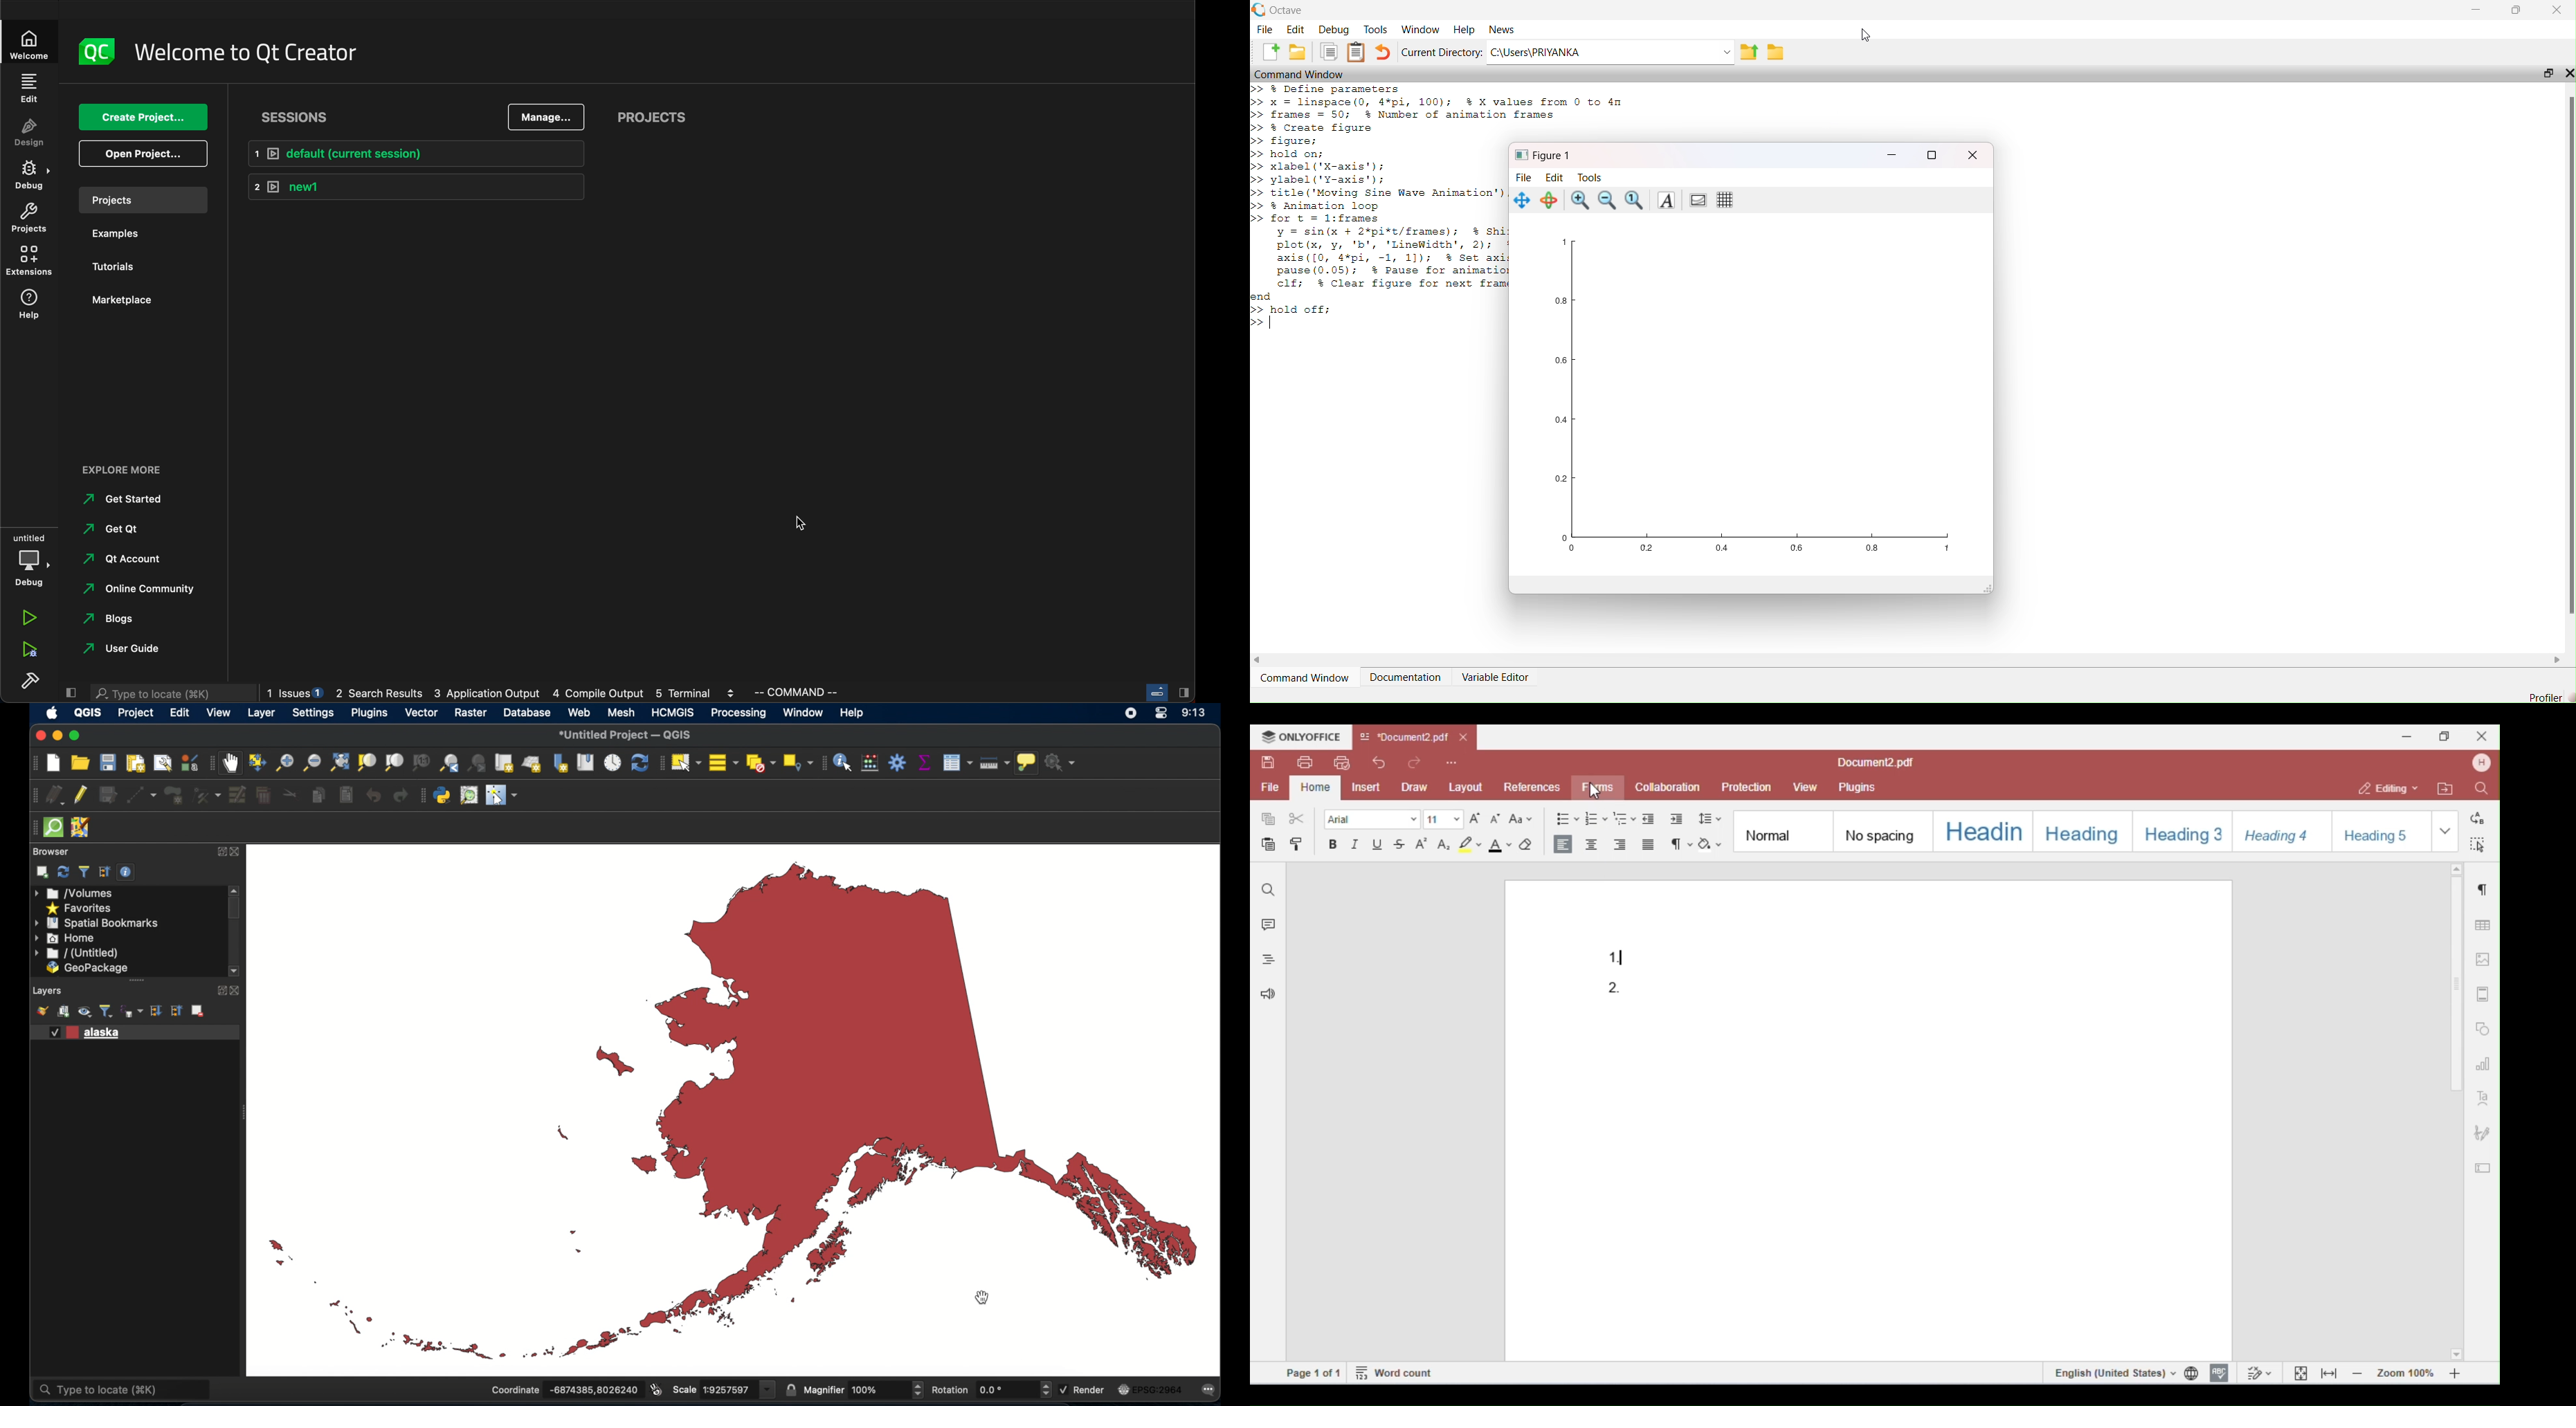 The height and width of the screenshot is (1428, 2576). Describe the element at coordinates (53, 851) in the screenshot. I see `browser` at that location.